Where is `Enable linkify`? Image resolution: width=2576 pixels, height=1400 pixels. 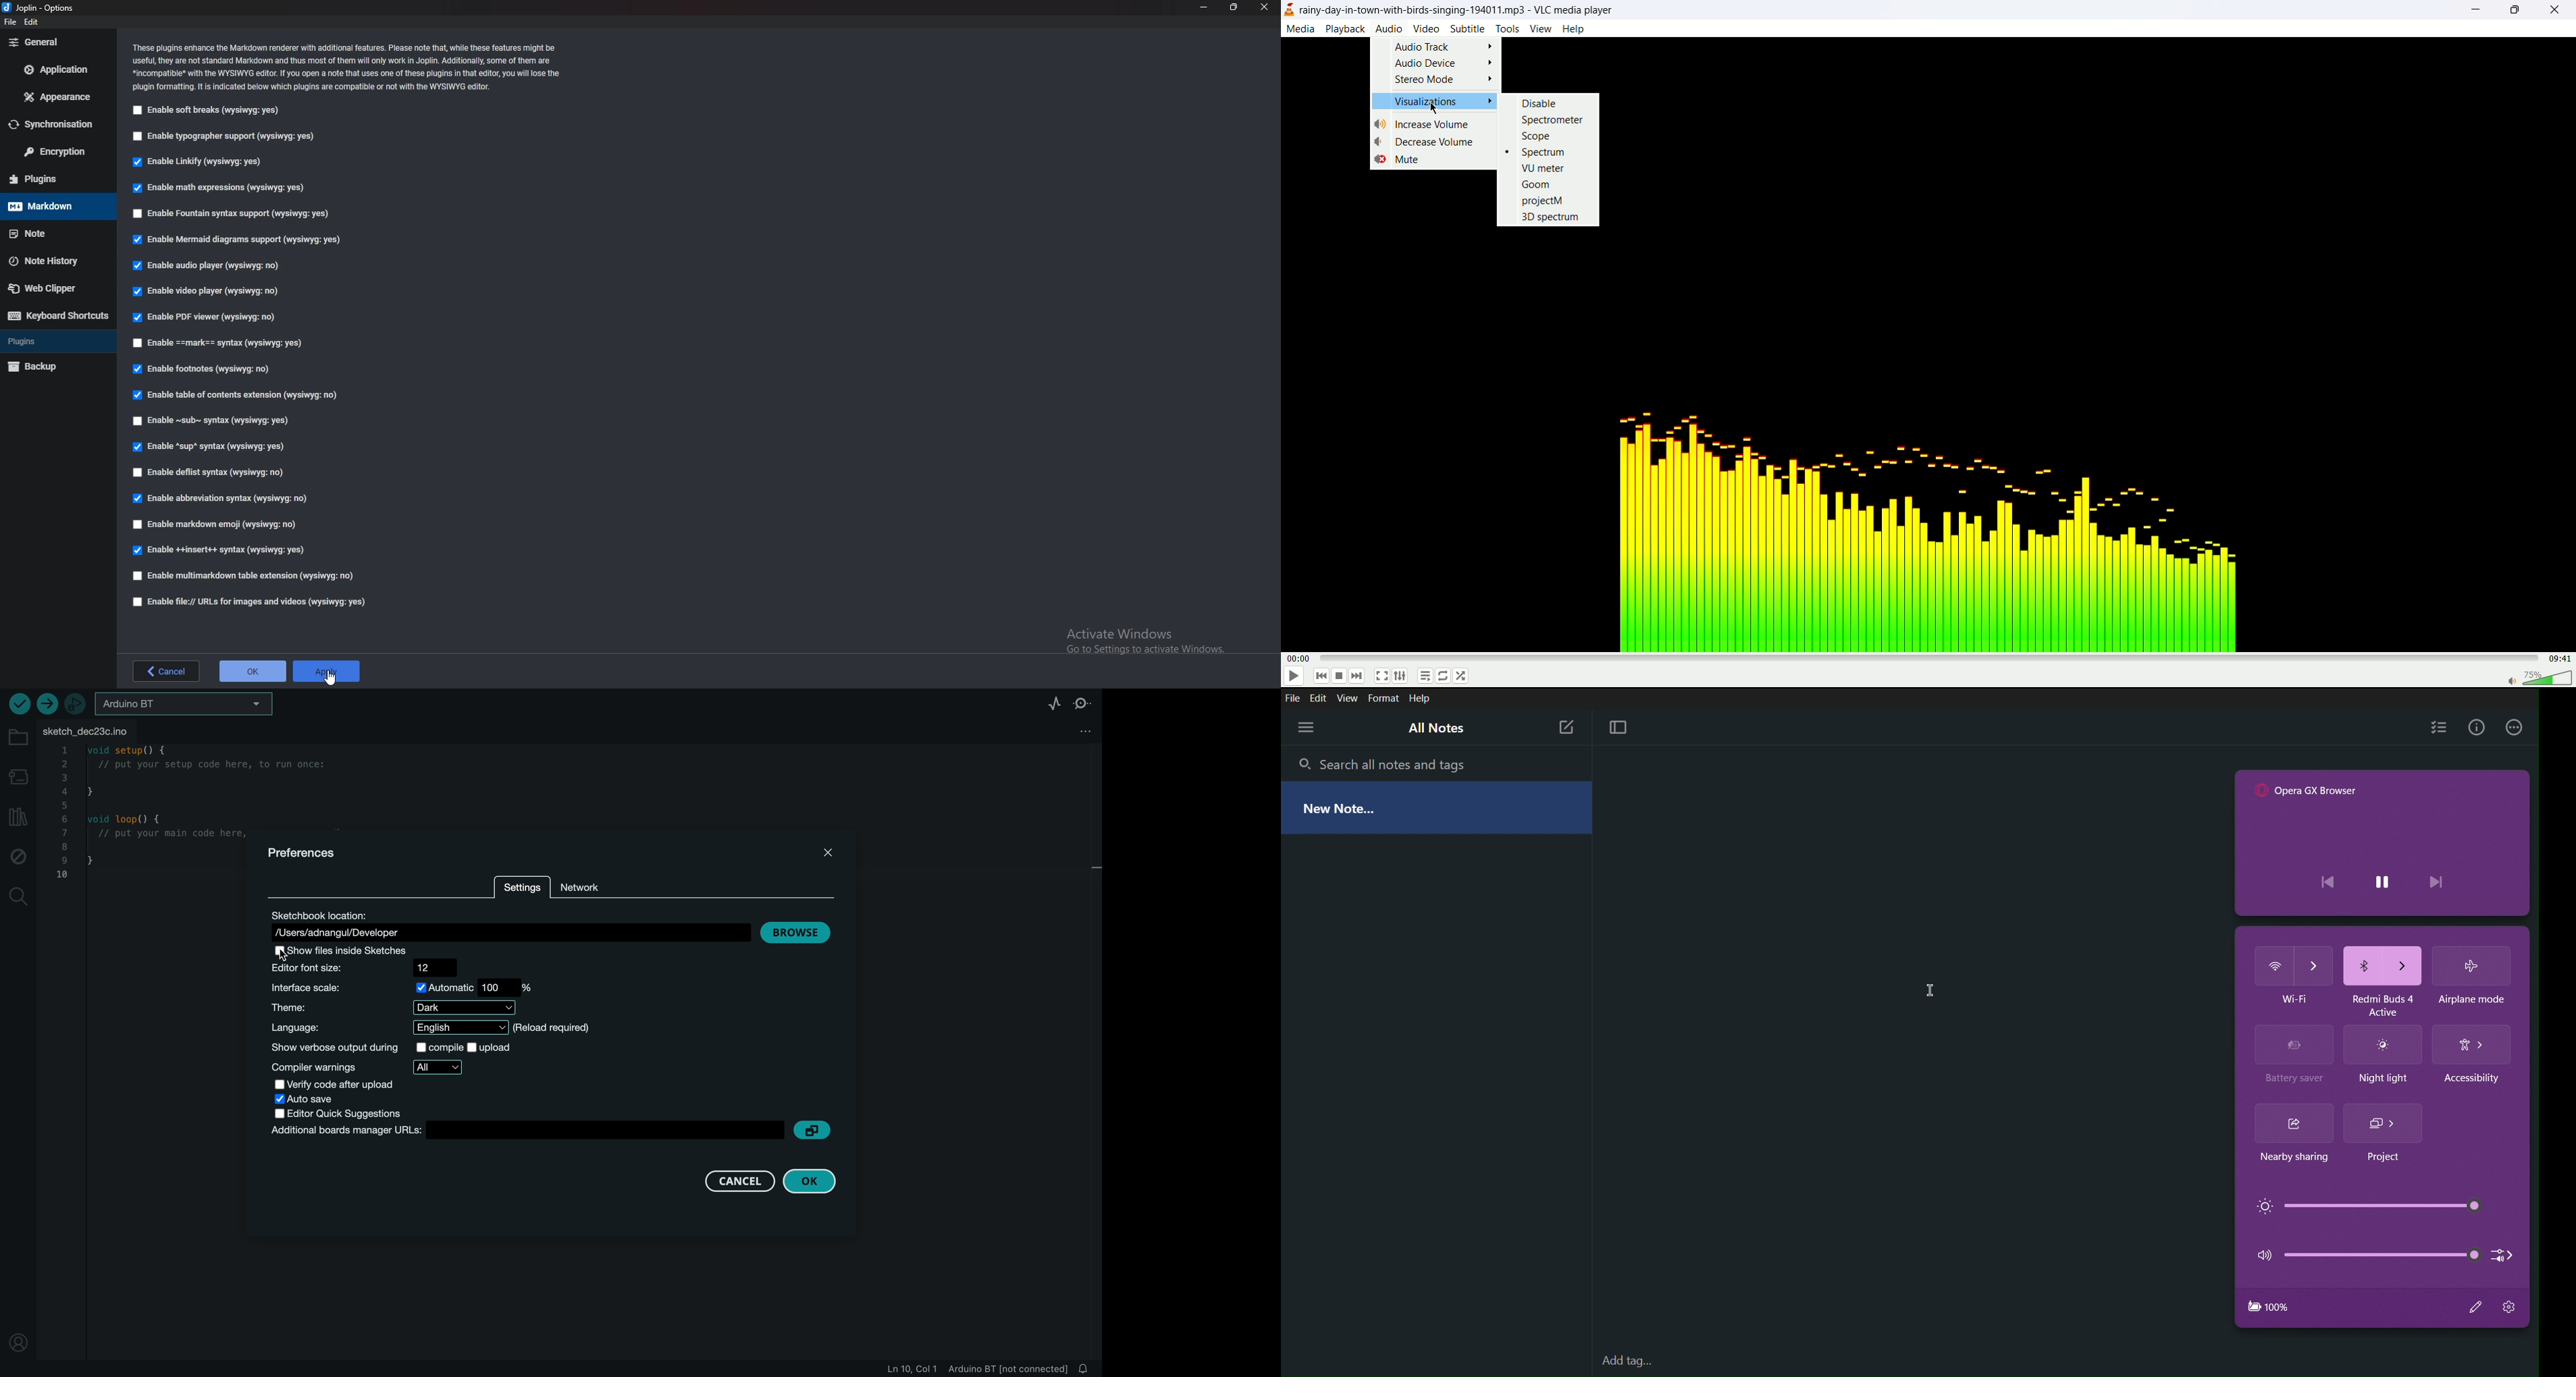
Enable linkify is located at coordinates (204, 163).